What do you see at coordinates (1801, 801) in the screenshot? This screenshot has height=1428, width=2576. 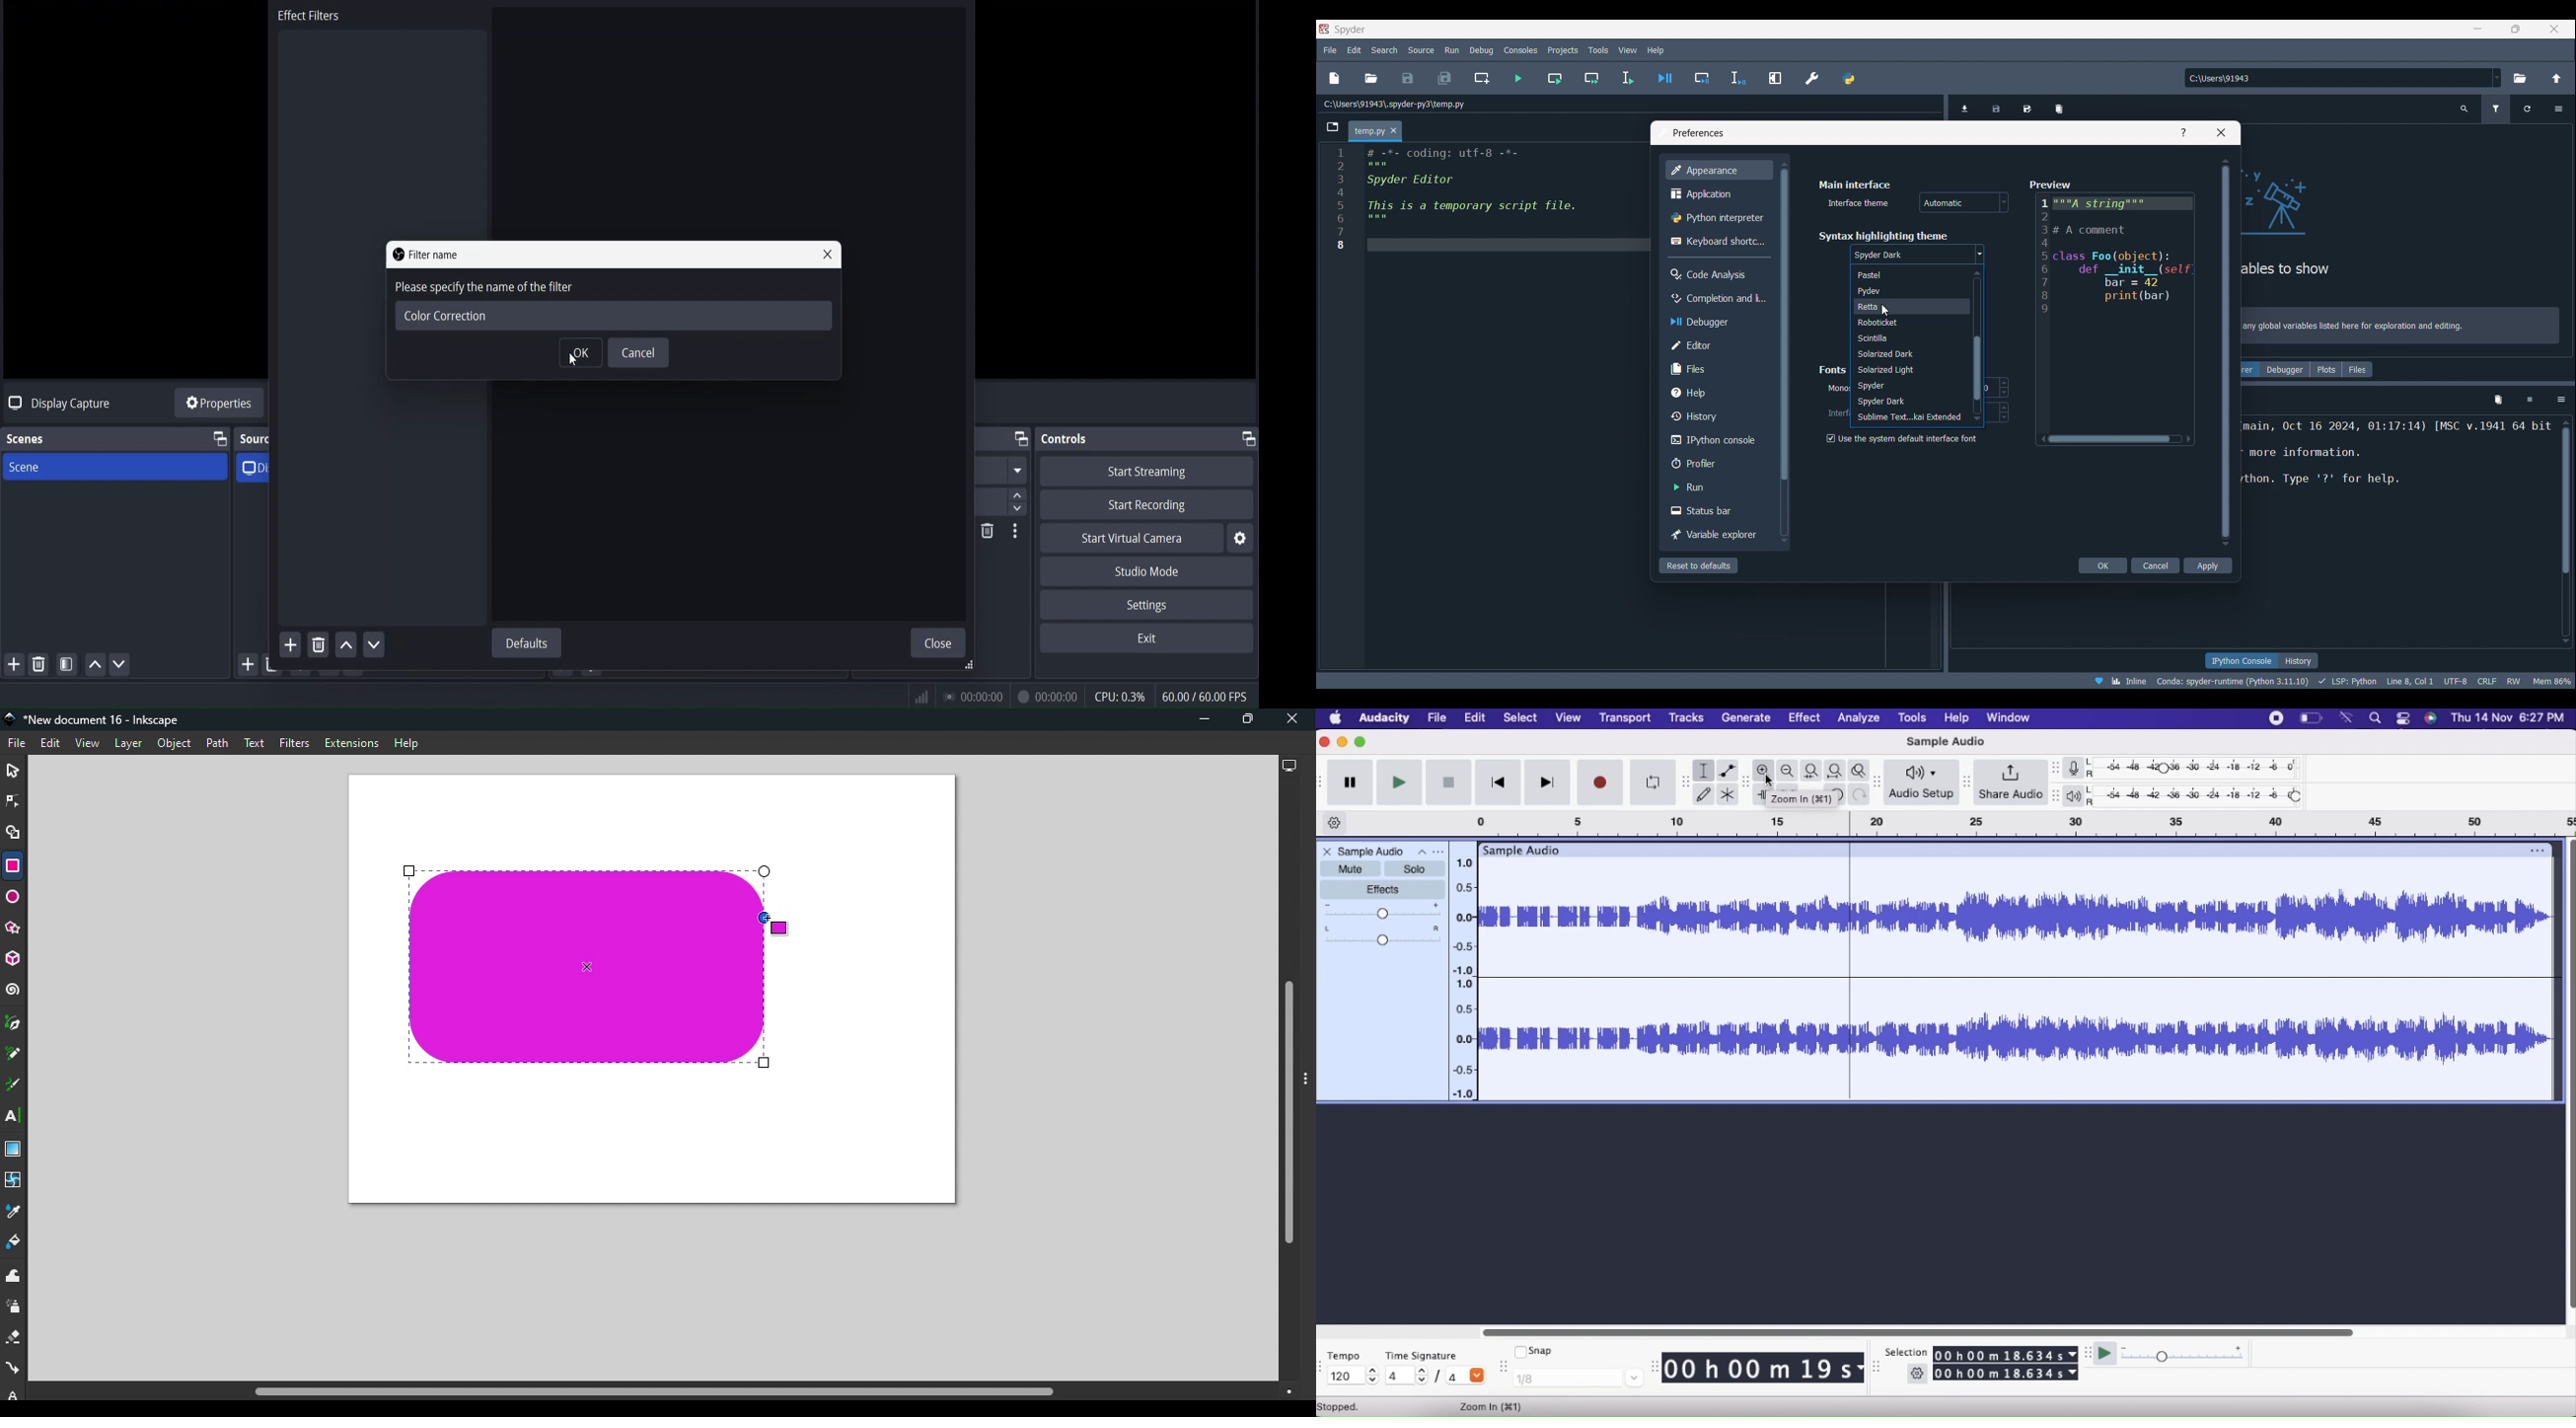 I see `zoom in` at bounding box center [1801, 801].